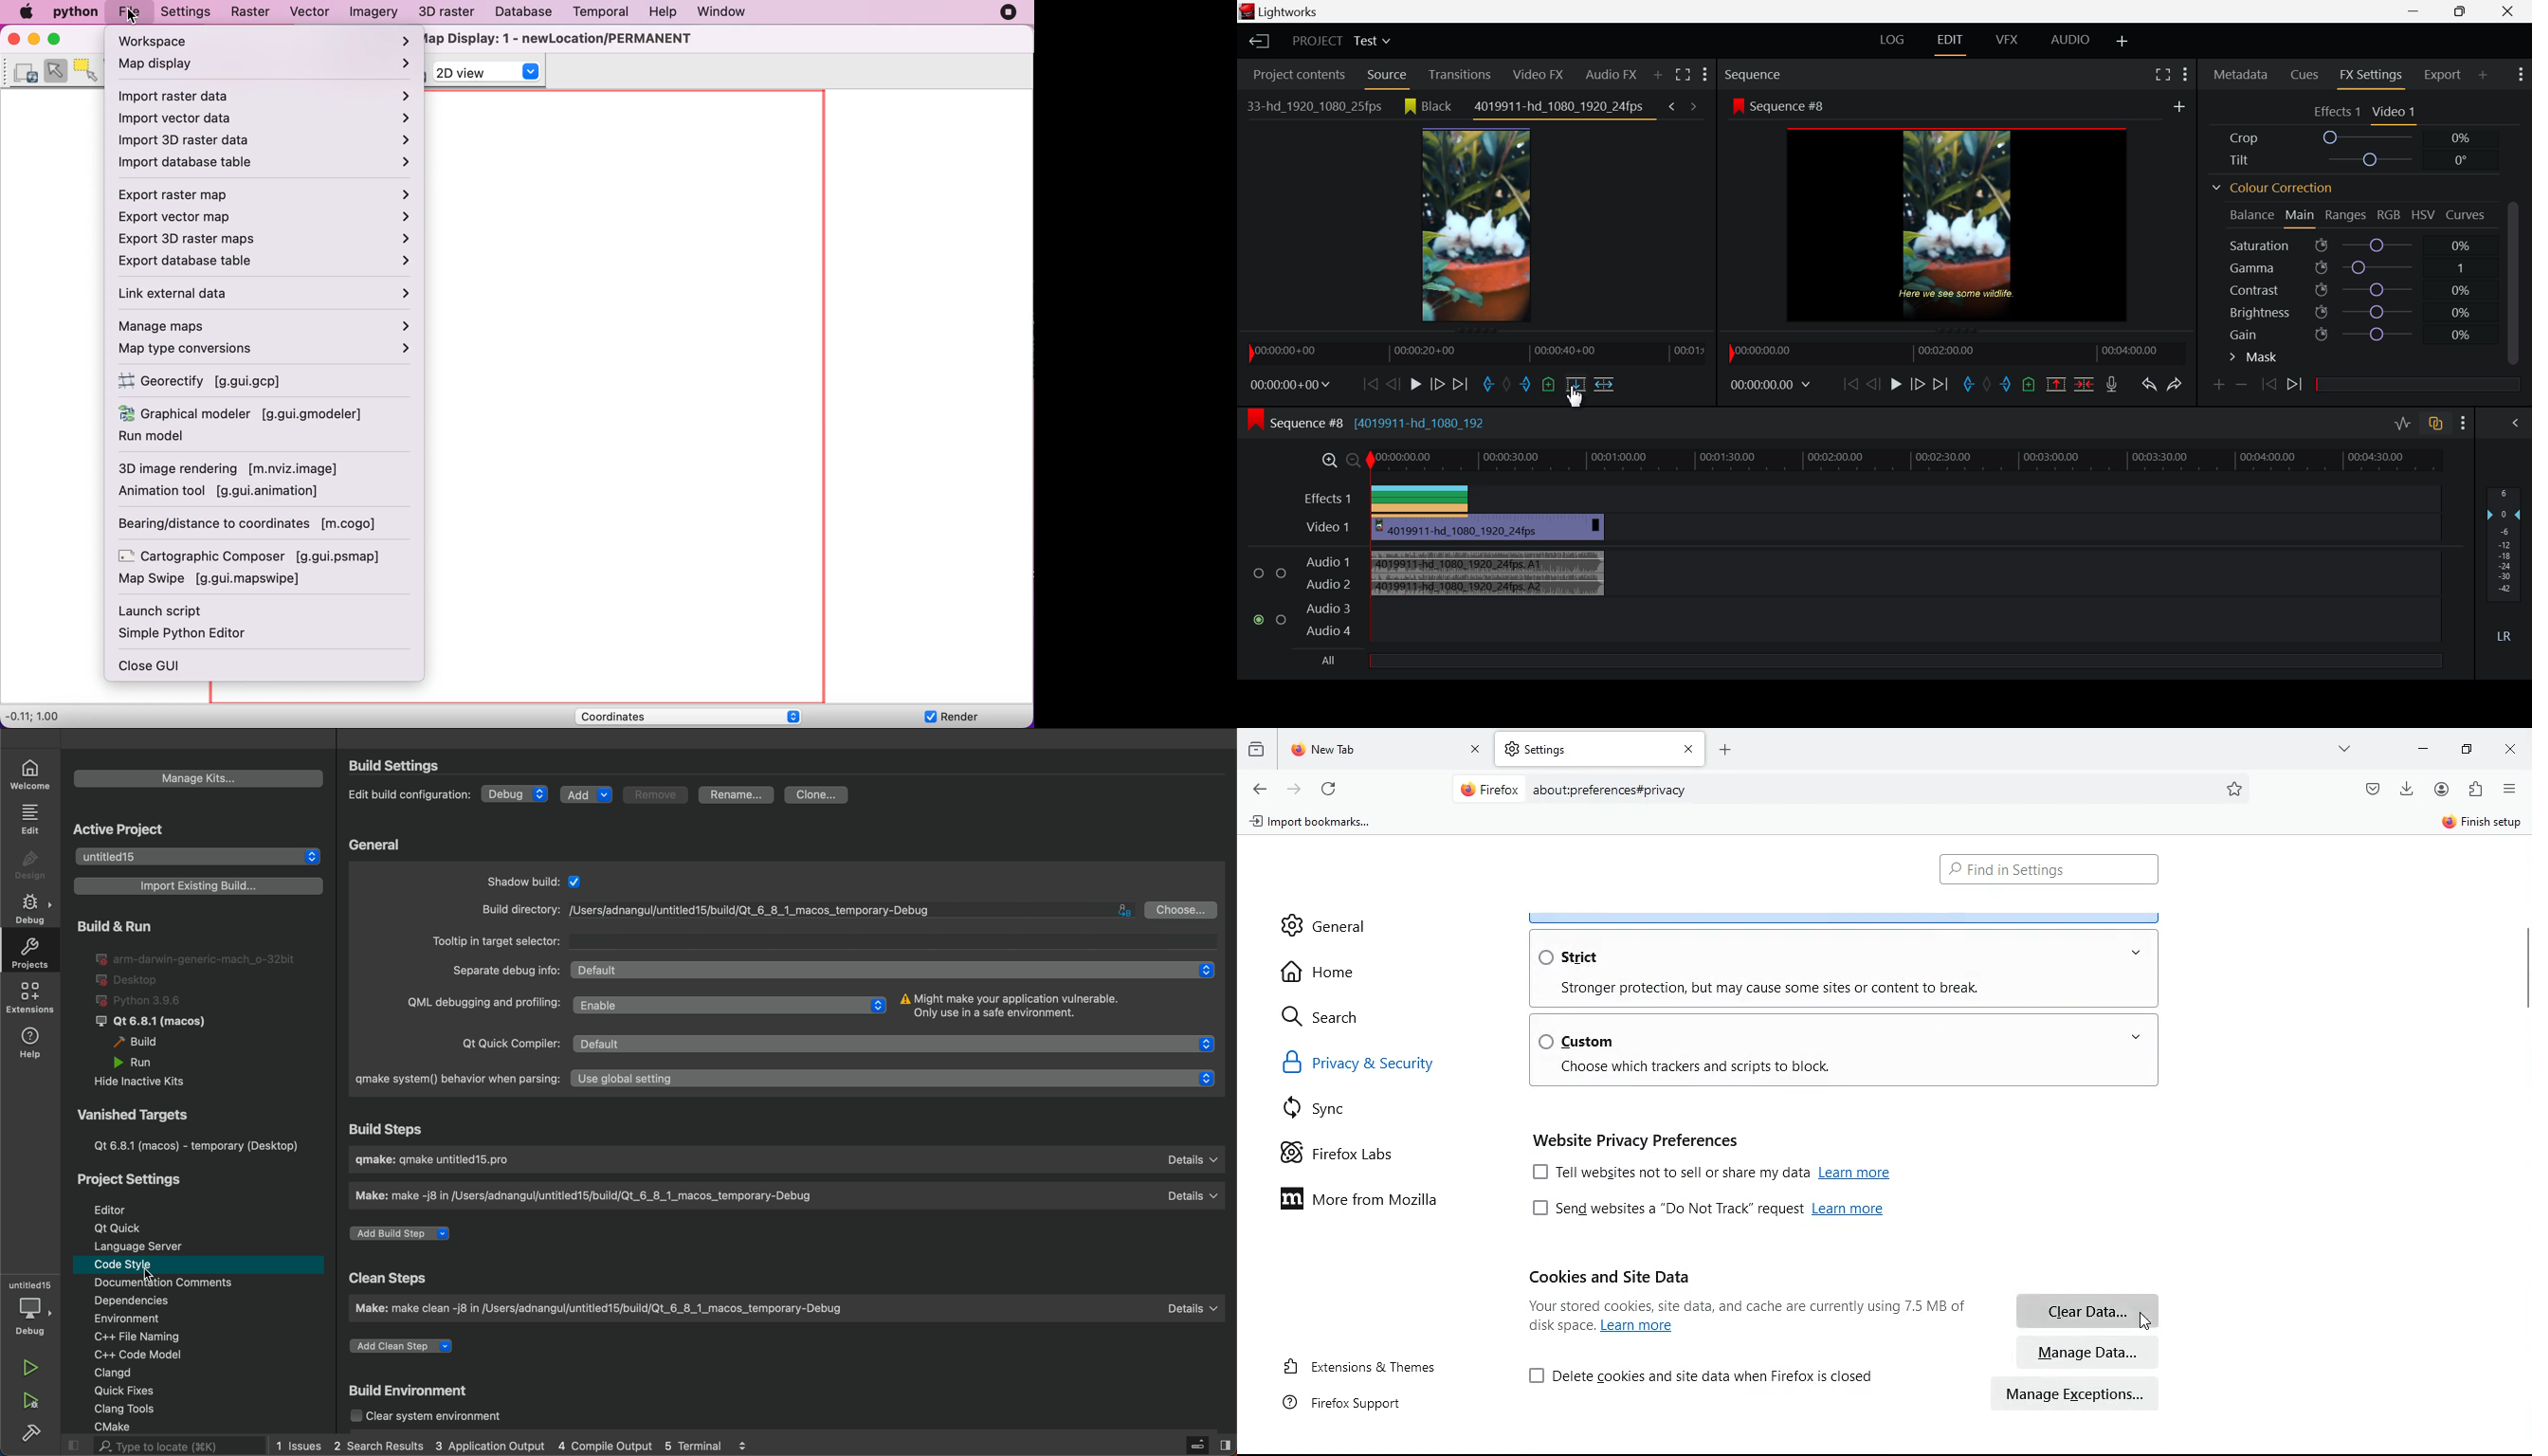  I want to click on Mark In, so click(1487, 384).